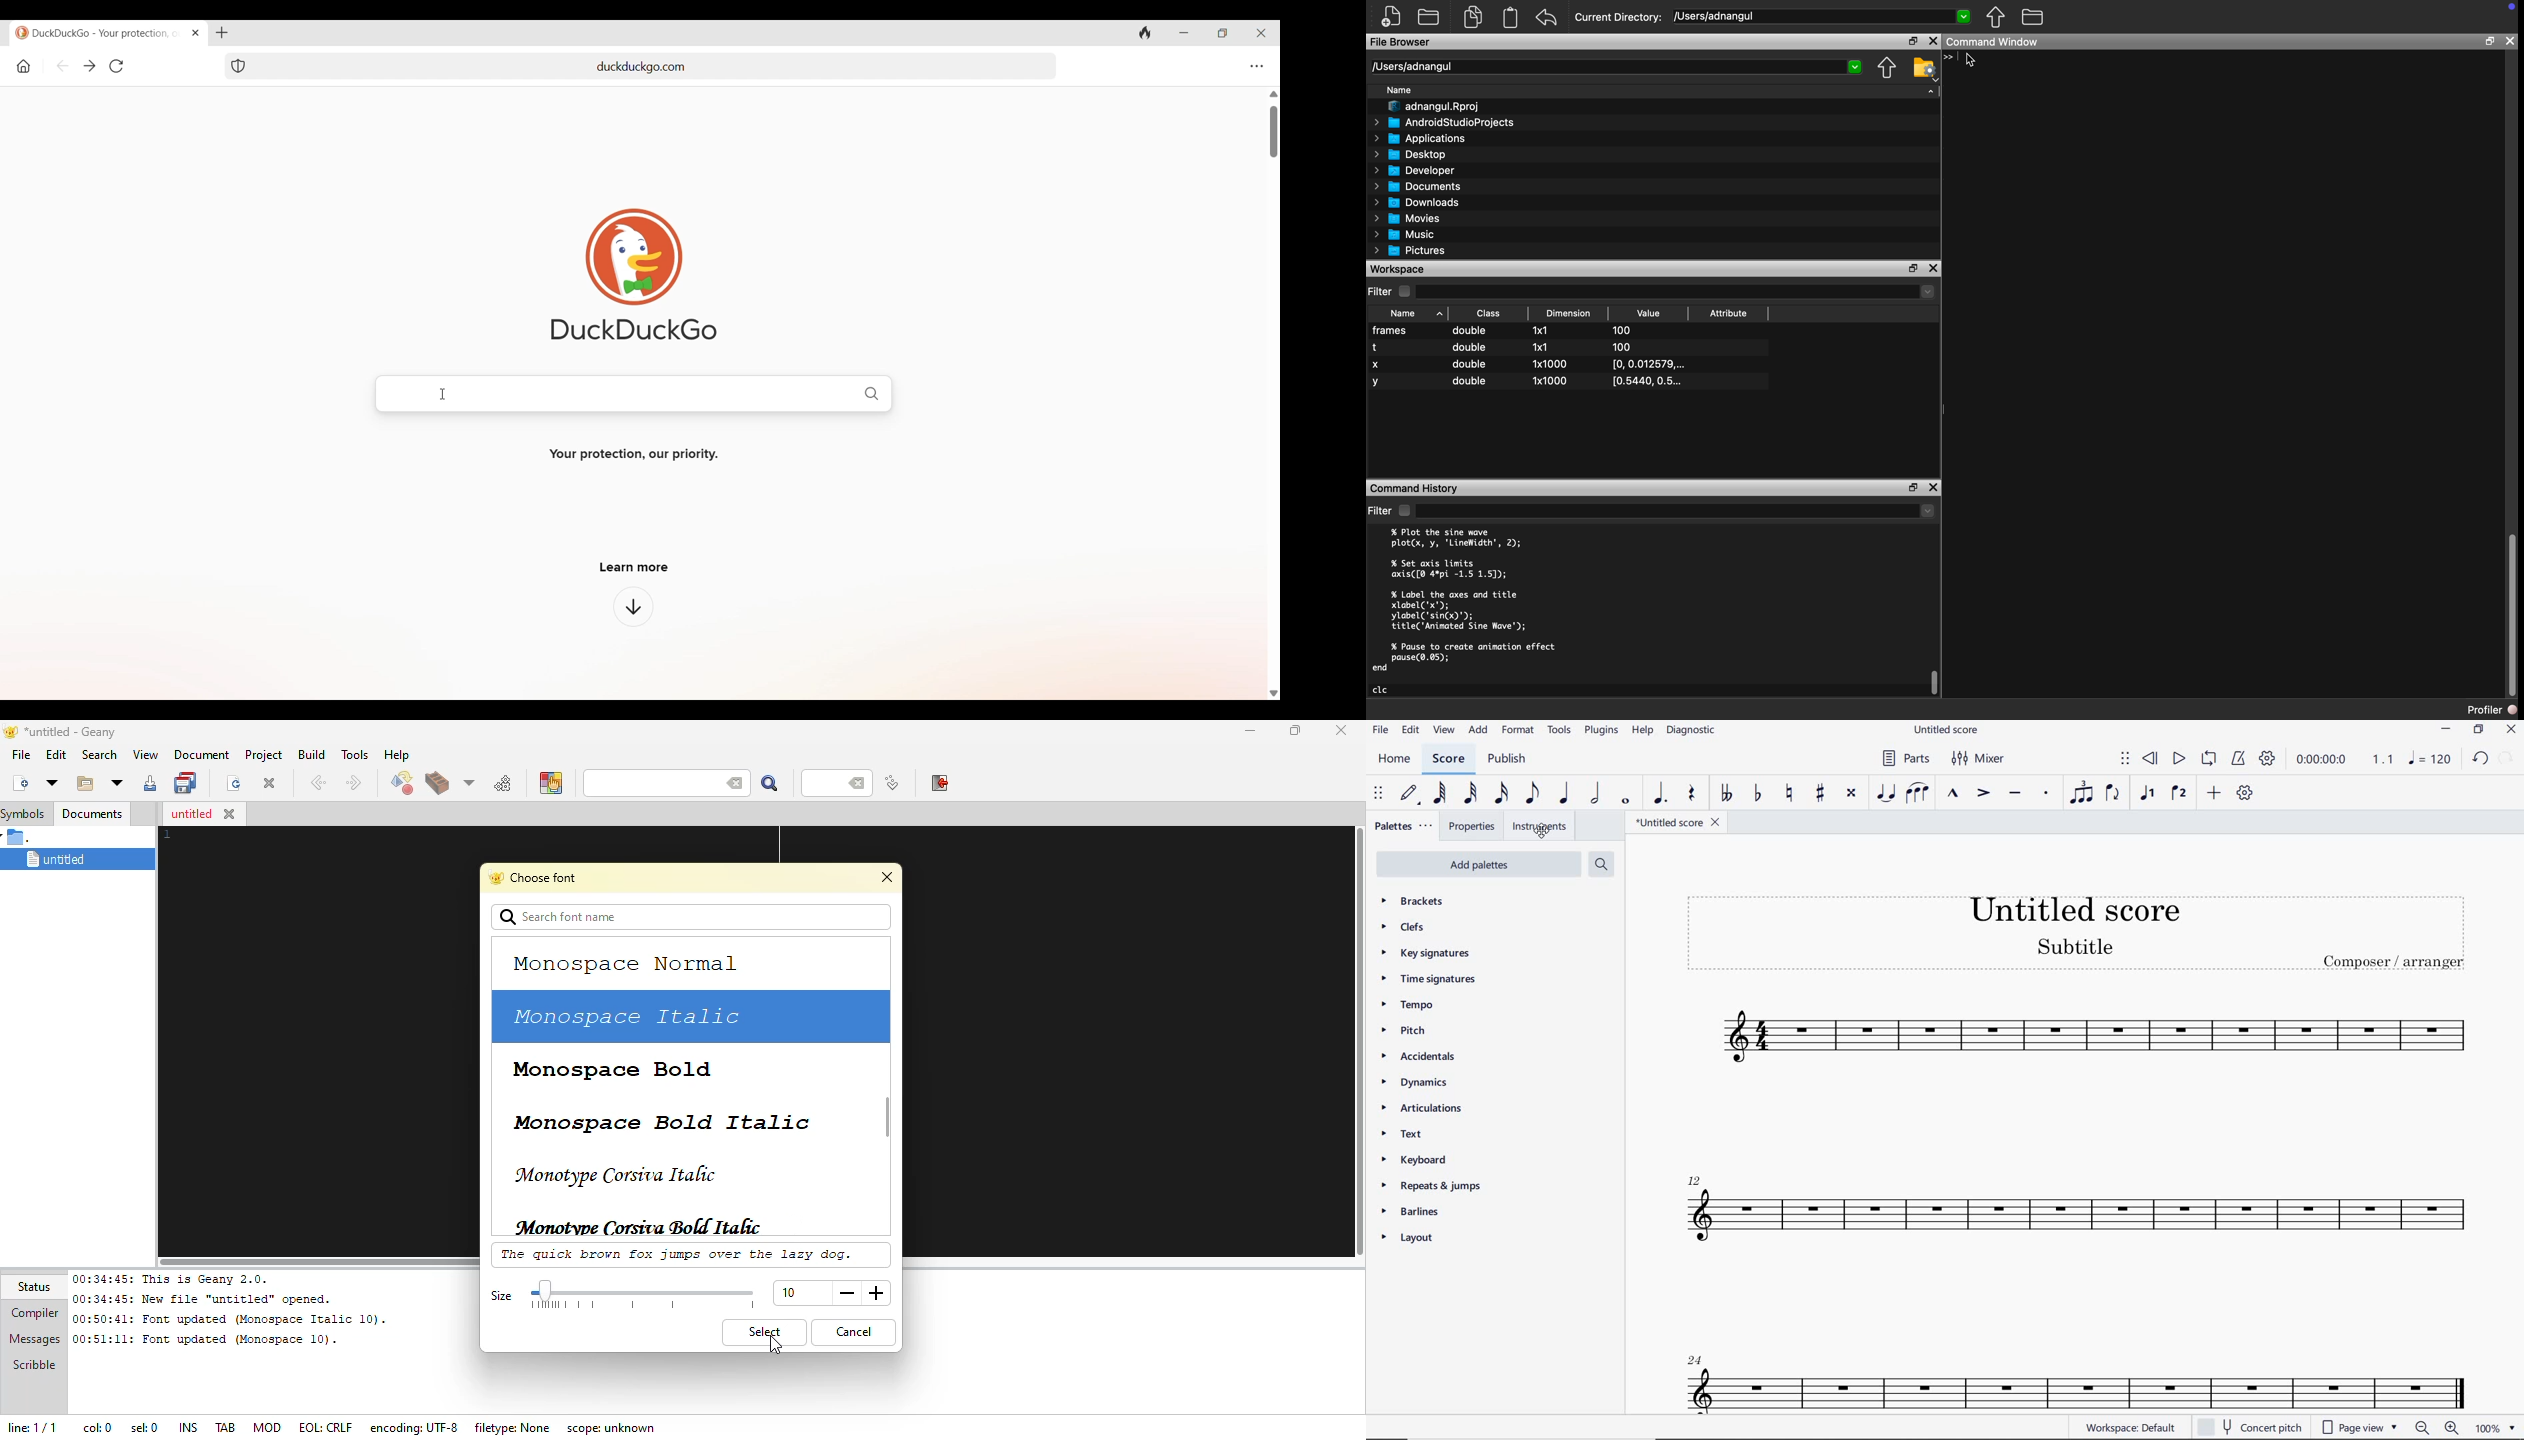 Image resolution: width=2548 pixels, height=1456 pixels. I want to click on HELP, so click(1643, 732).